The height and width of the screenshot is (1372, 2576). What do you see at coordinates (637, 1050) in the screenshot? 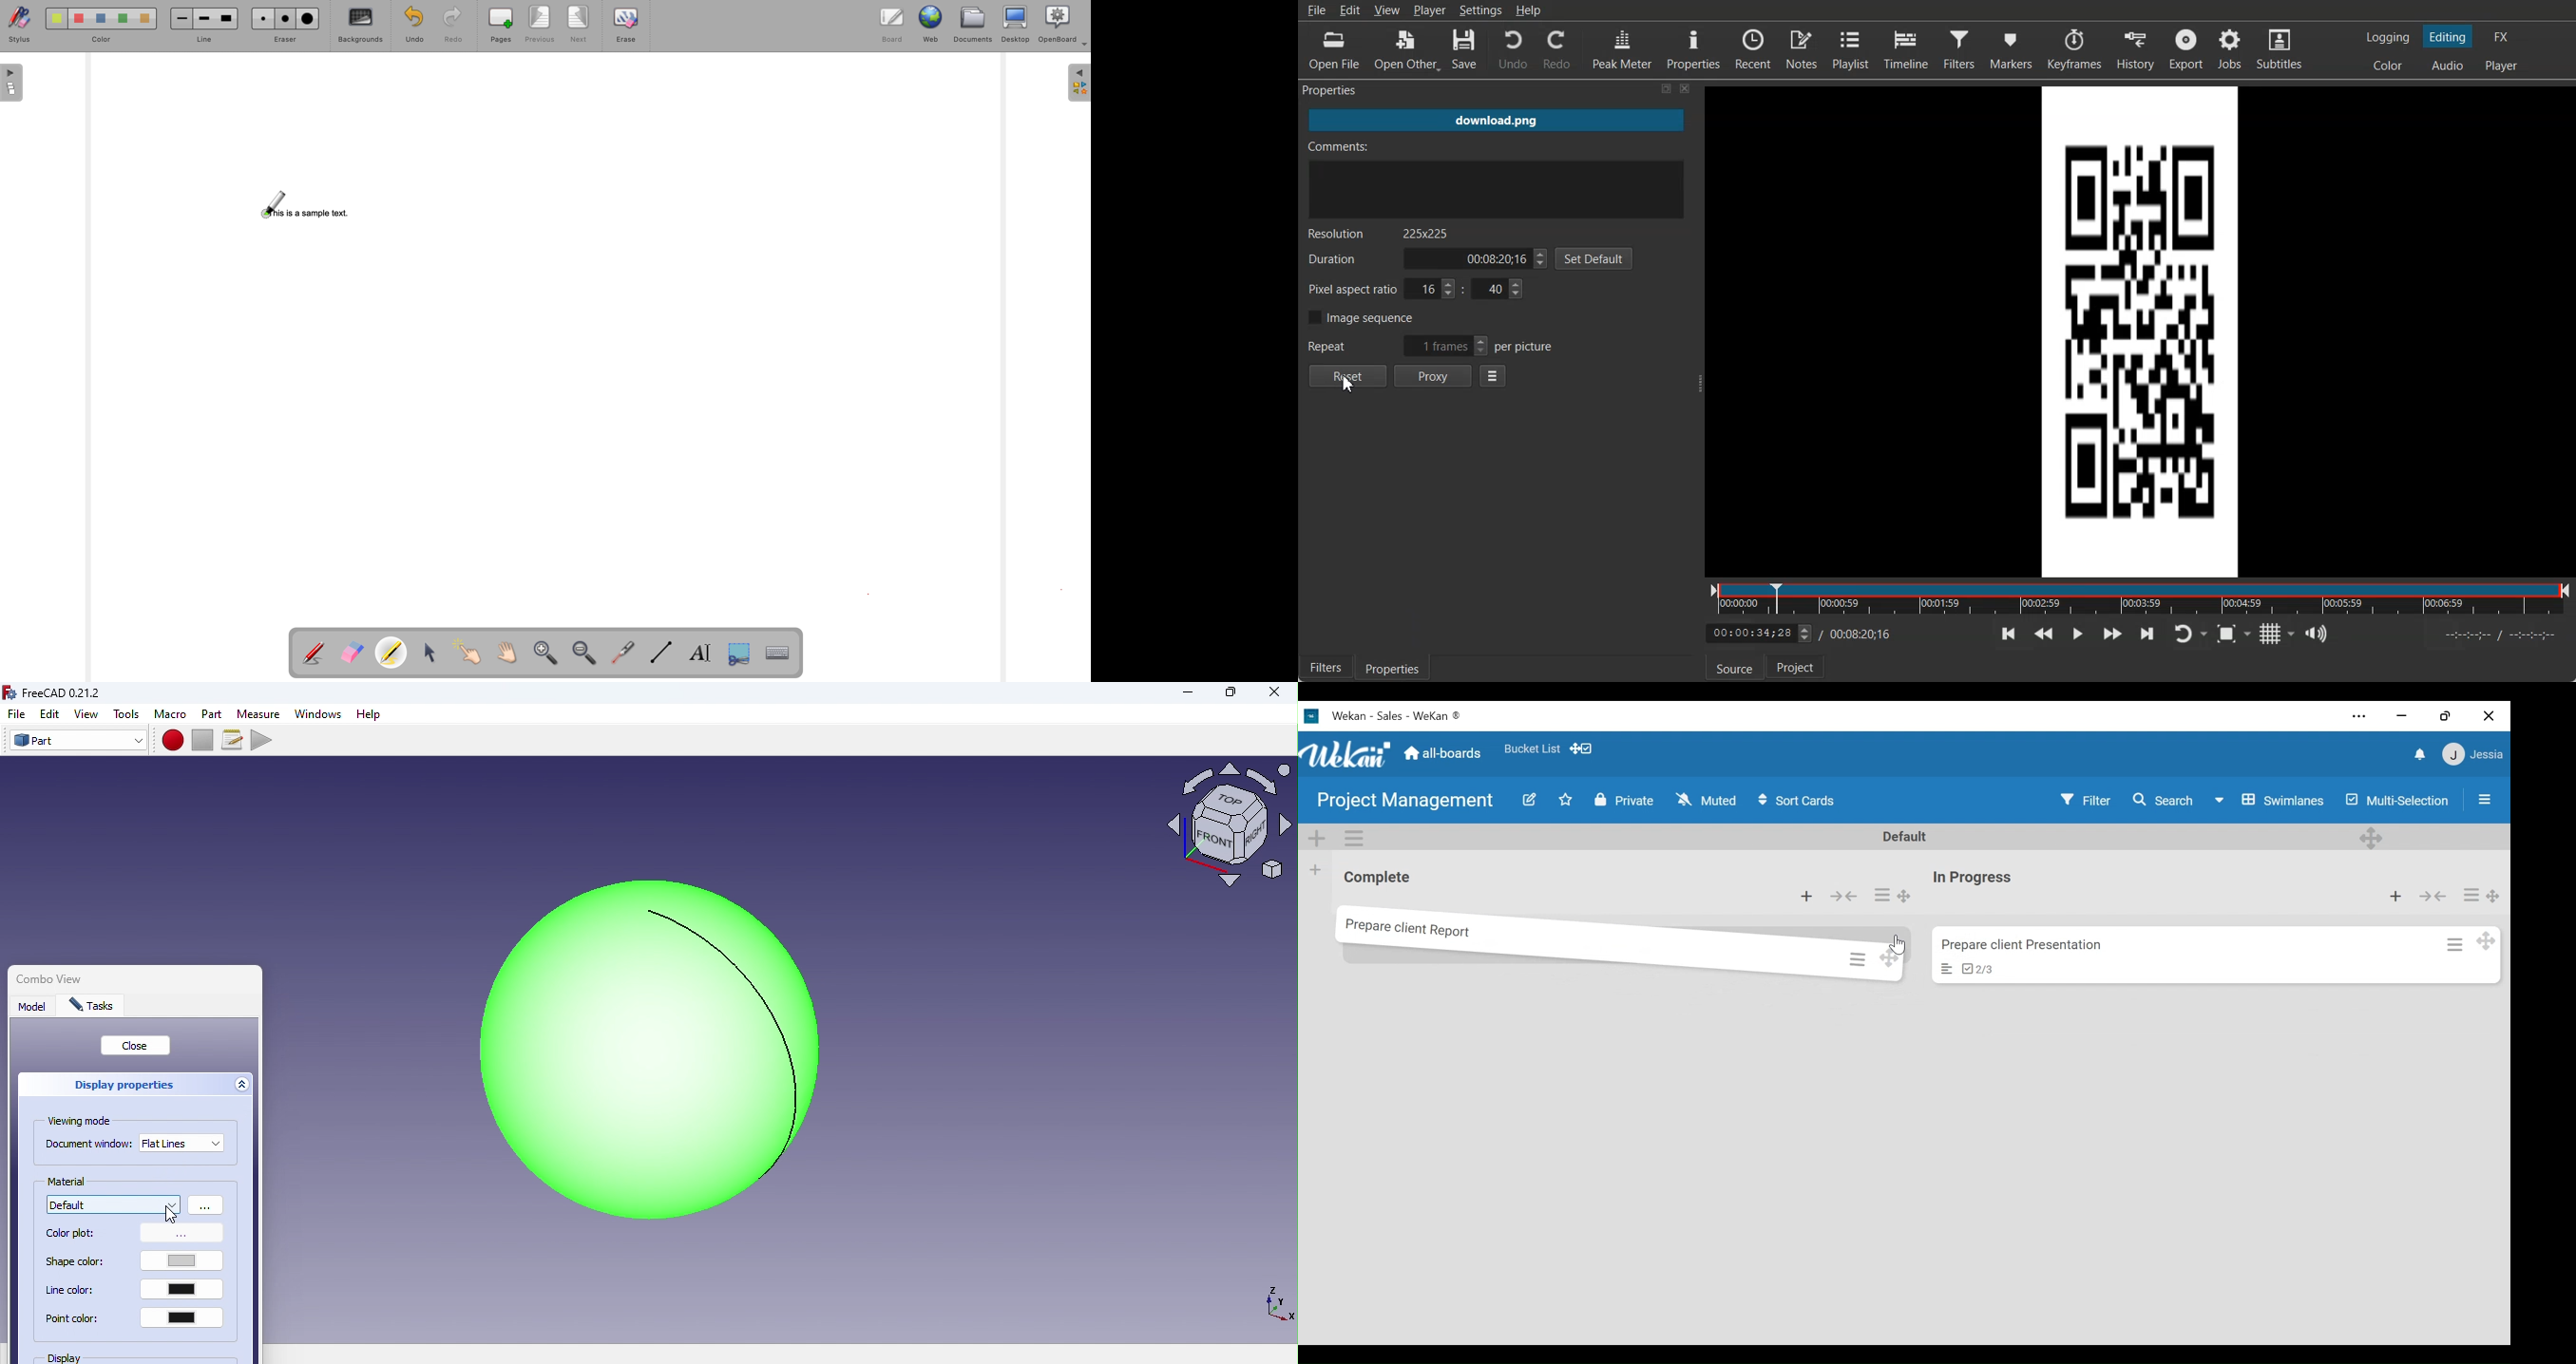
I see `Sphere` at bounding box center [637, 1050].